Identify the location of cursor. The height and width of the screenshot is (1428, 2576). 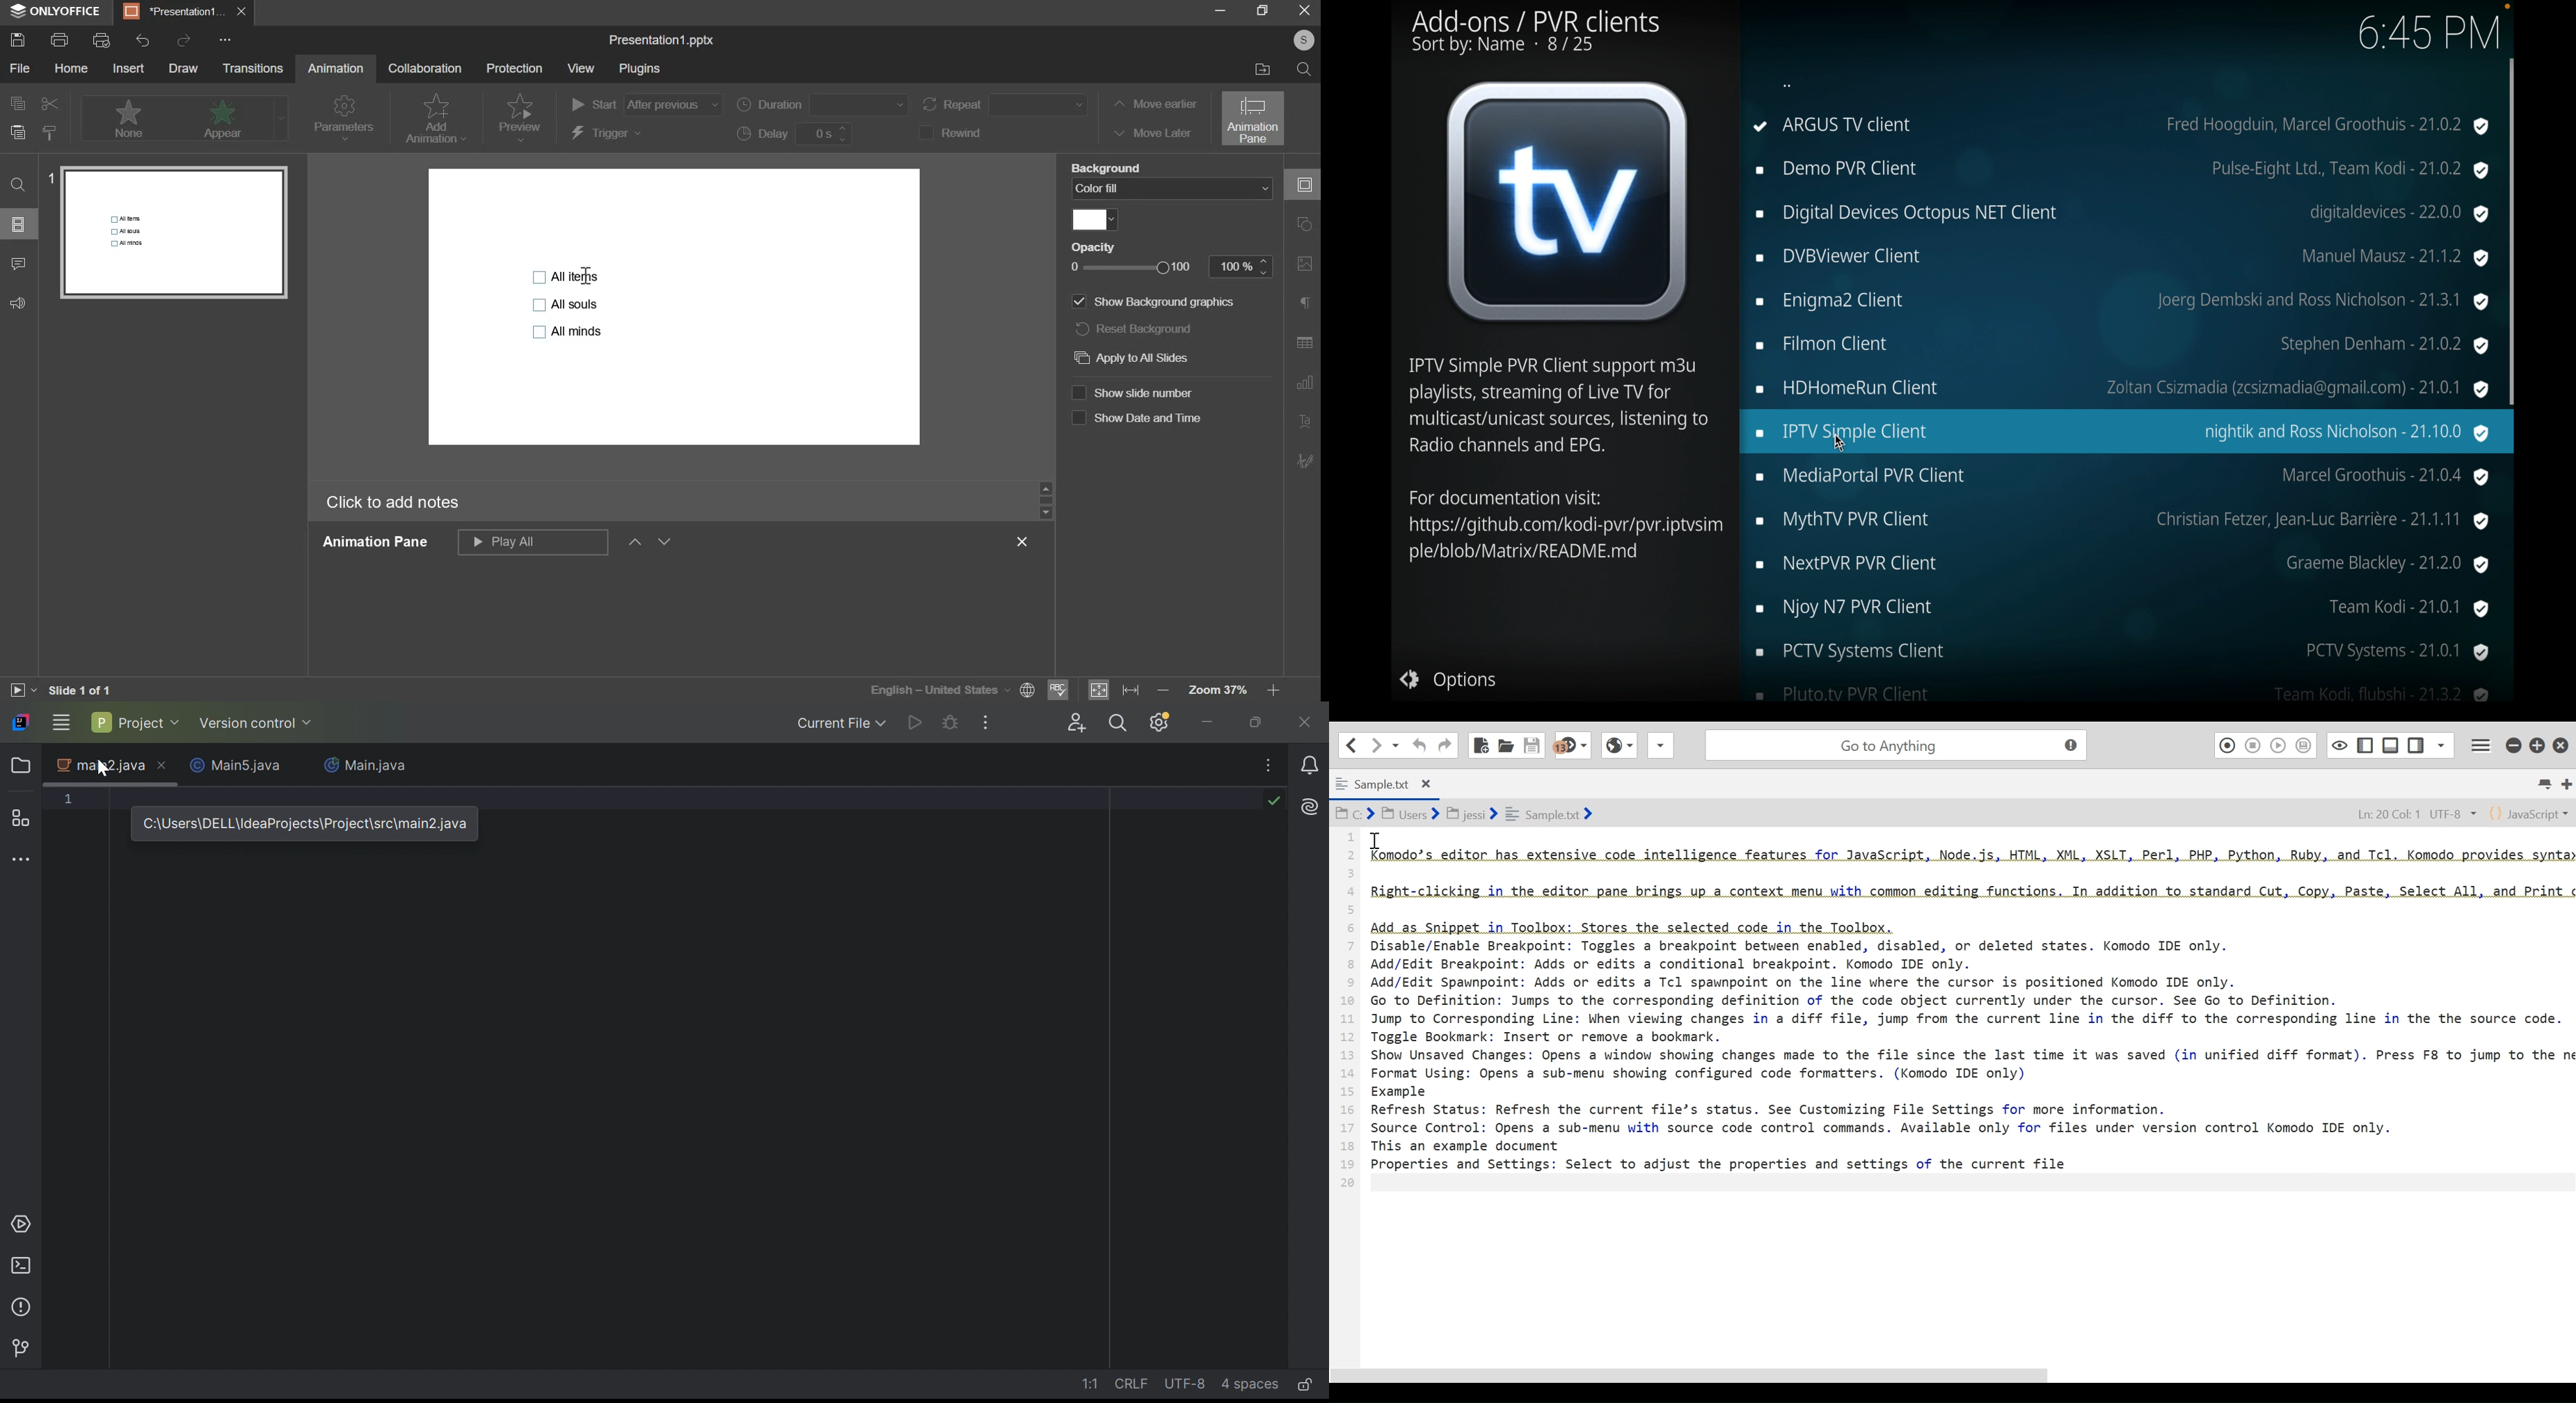
(1840, 446).